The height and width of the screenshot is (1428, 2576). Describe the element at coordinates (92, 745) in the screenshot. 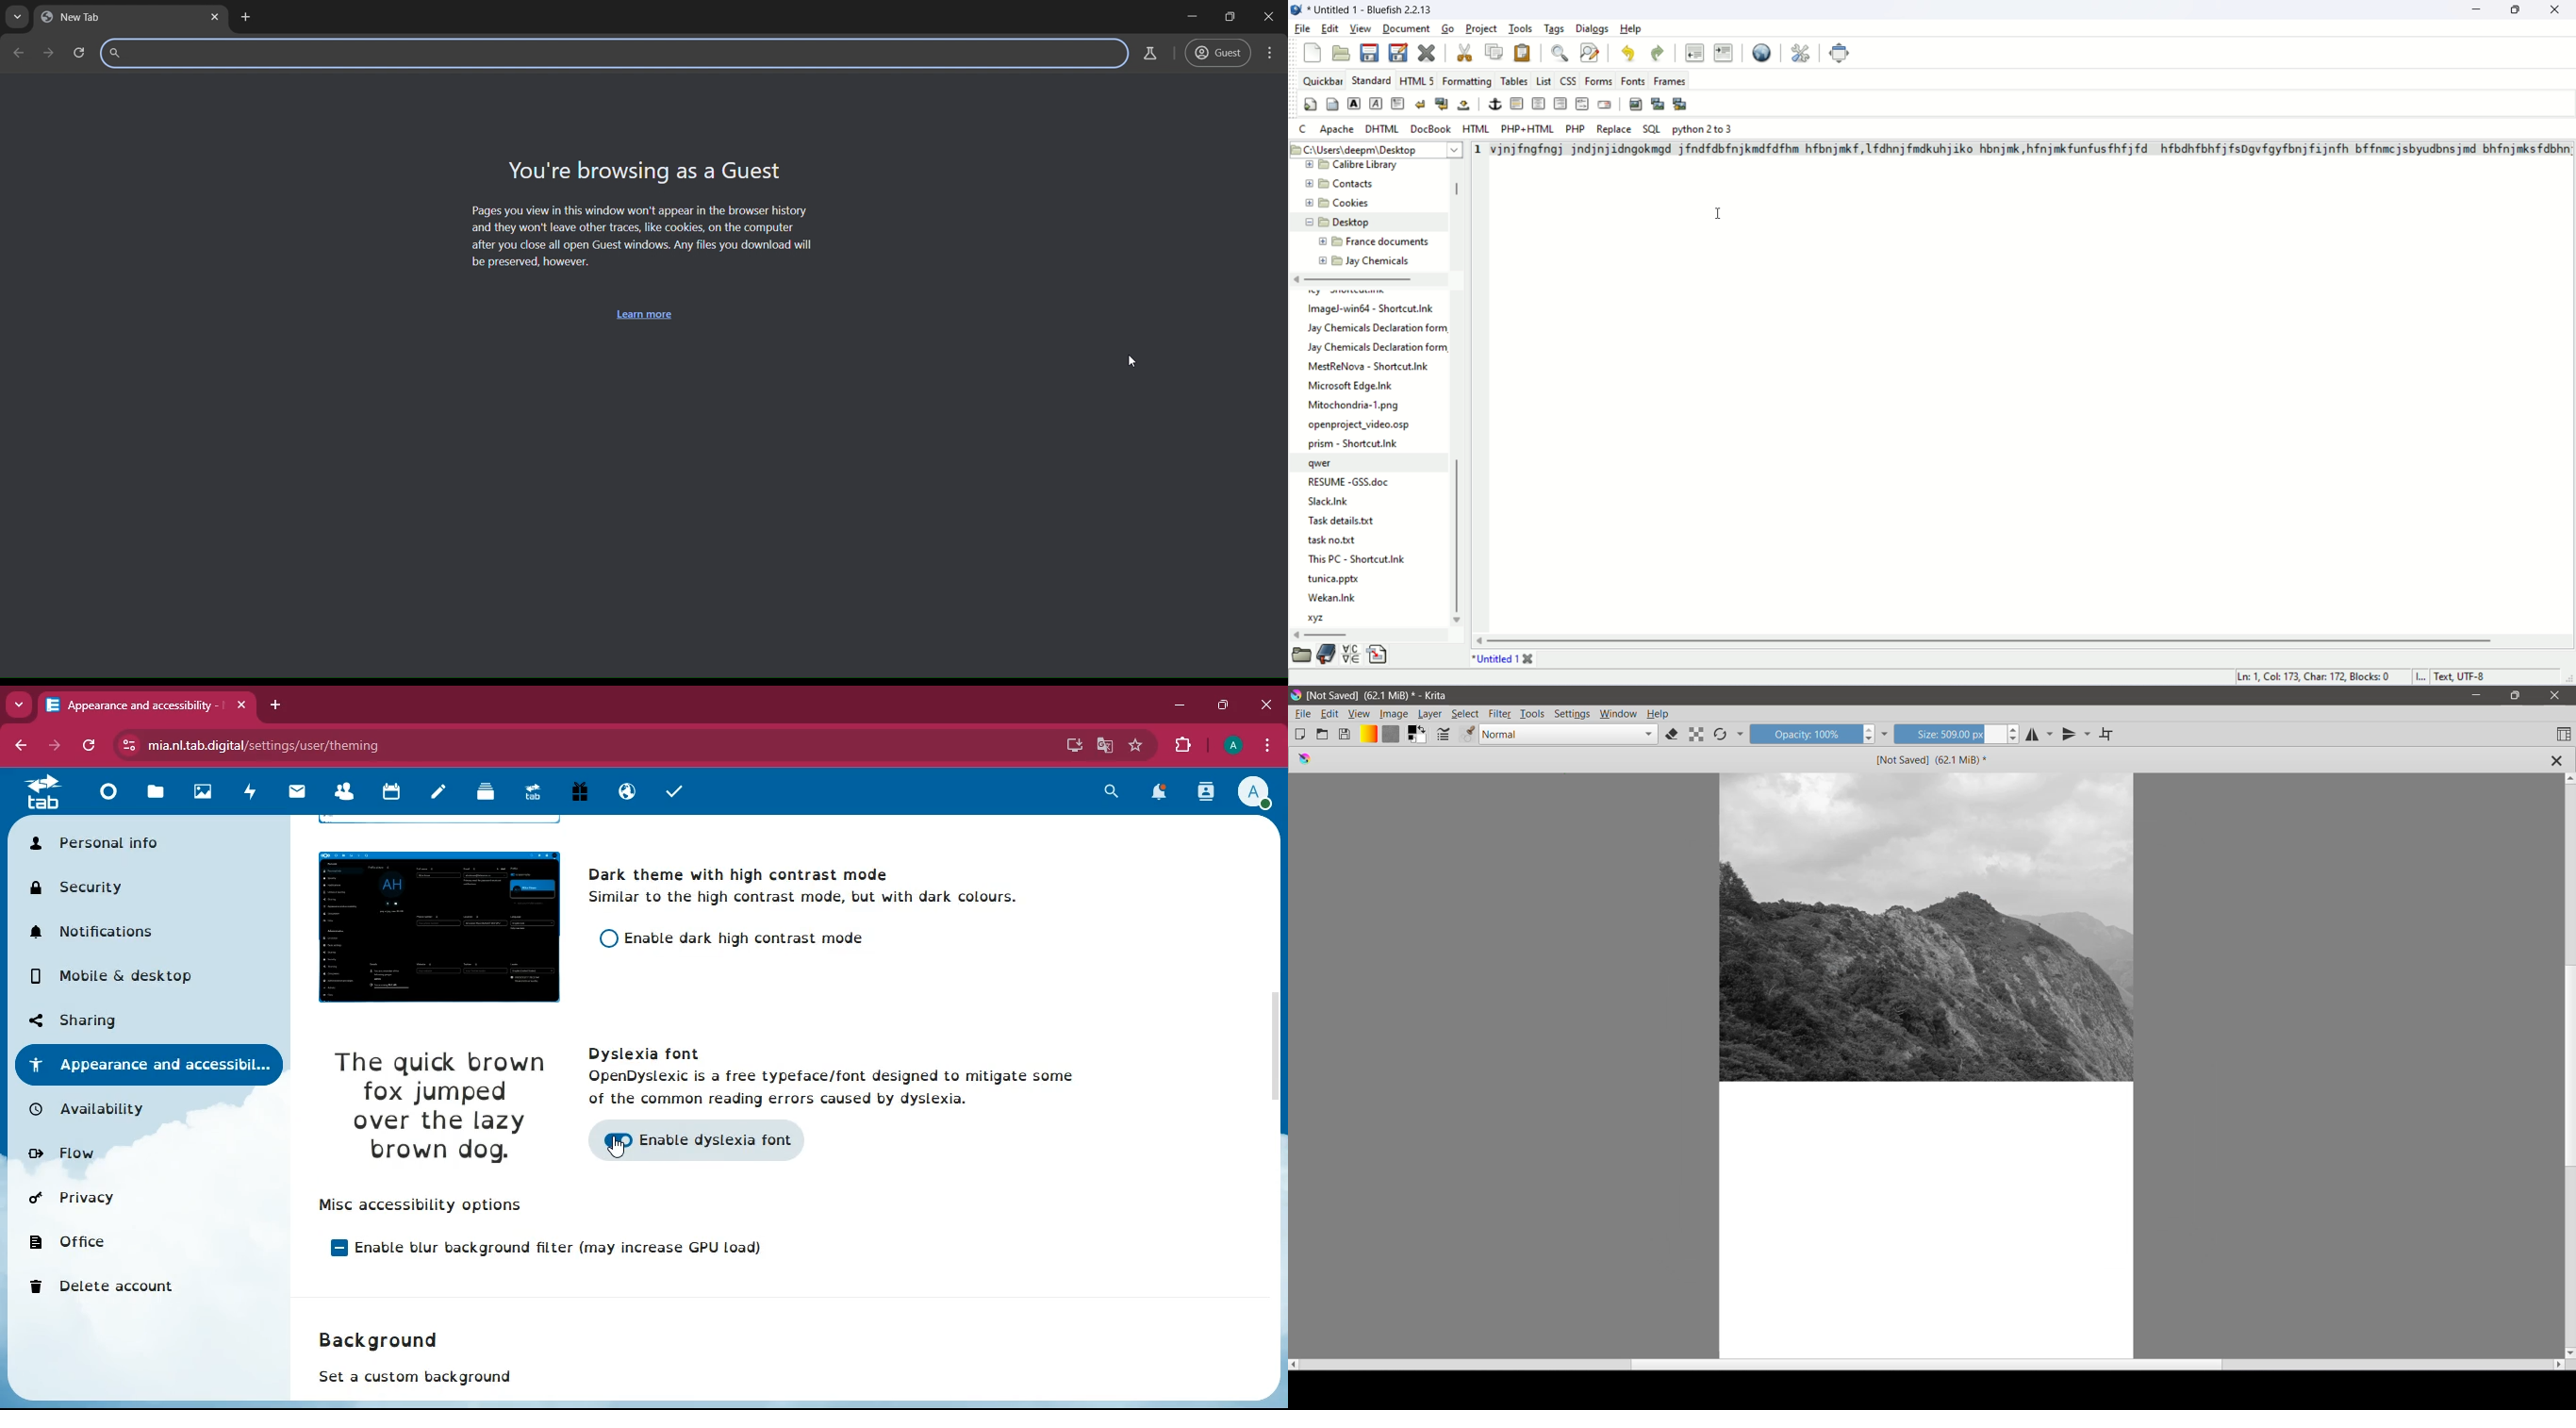

I see `refresh` at that location.